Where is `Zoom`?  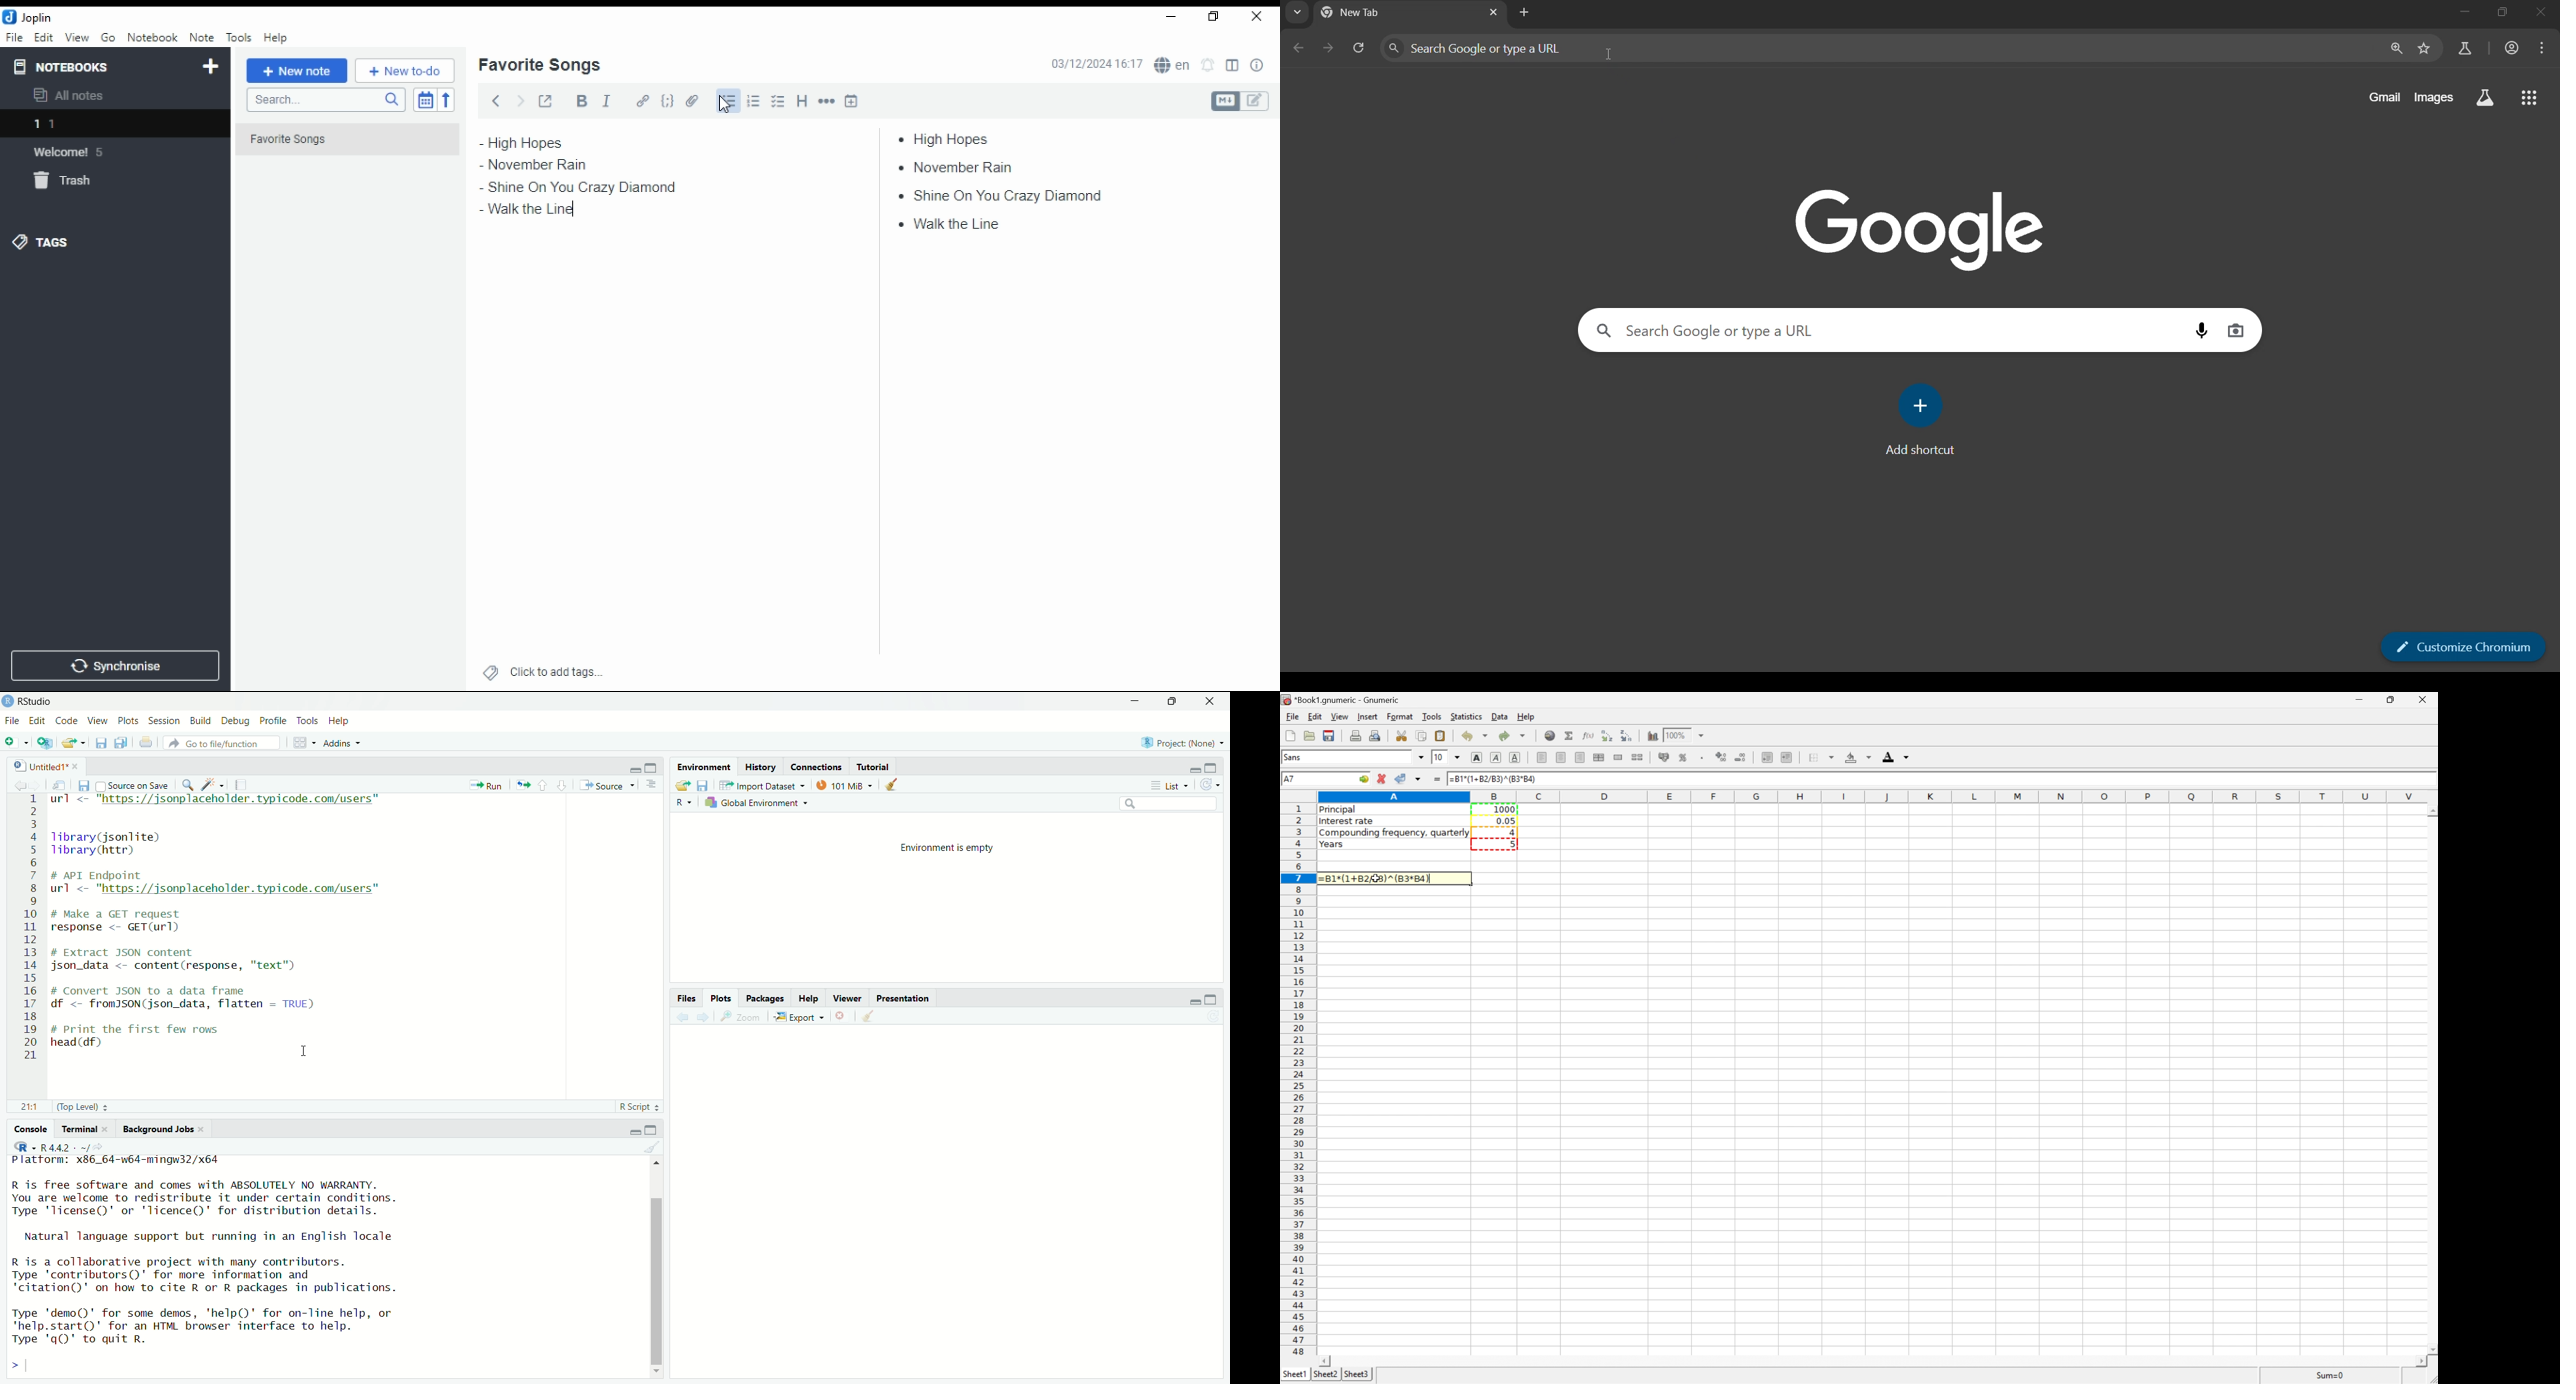 Zoom is located at coordinates (741, 1018).